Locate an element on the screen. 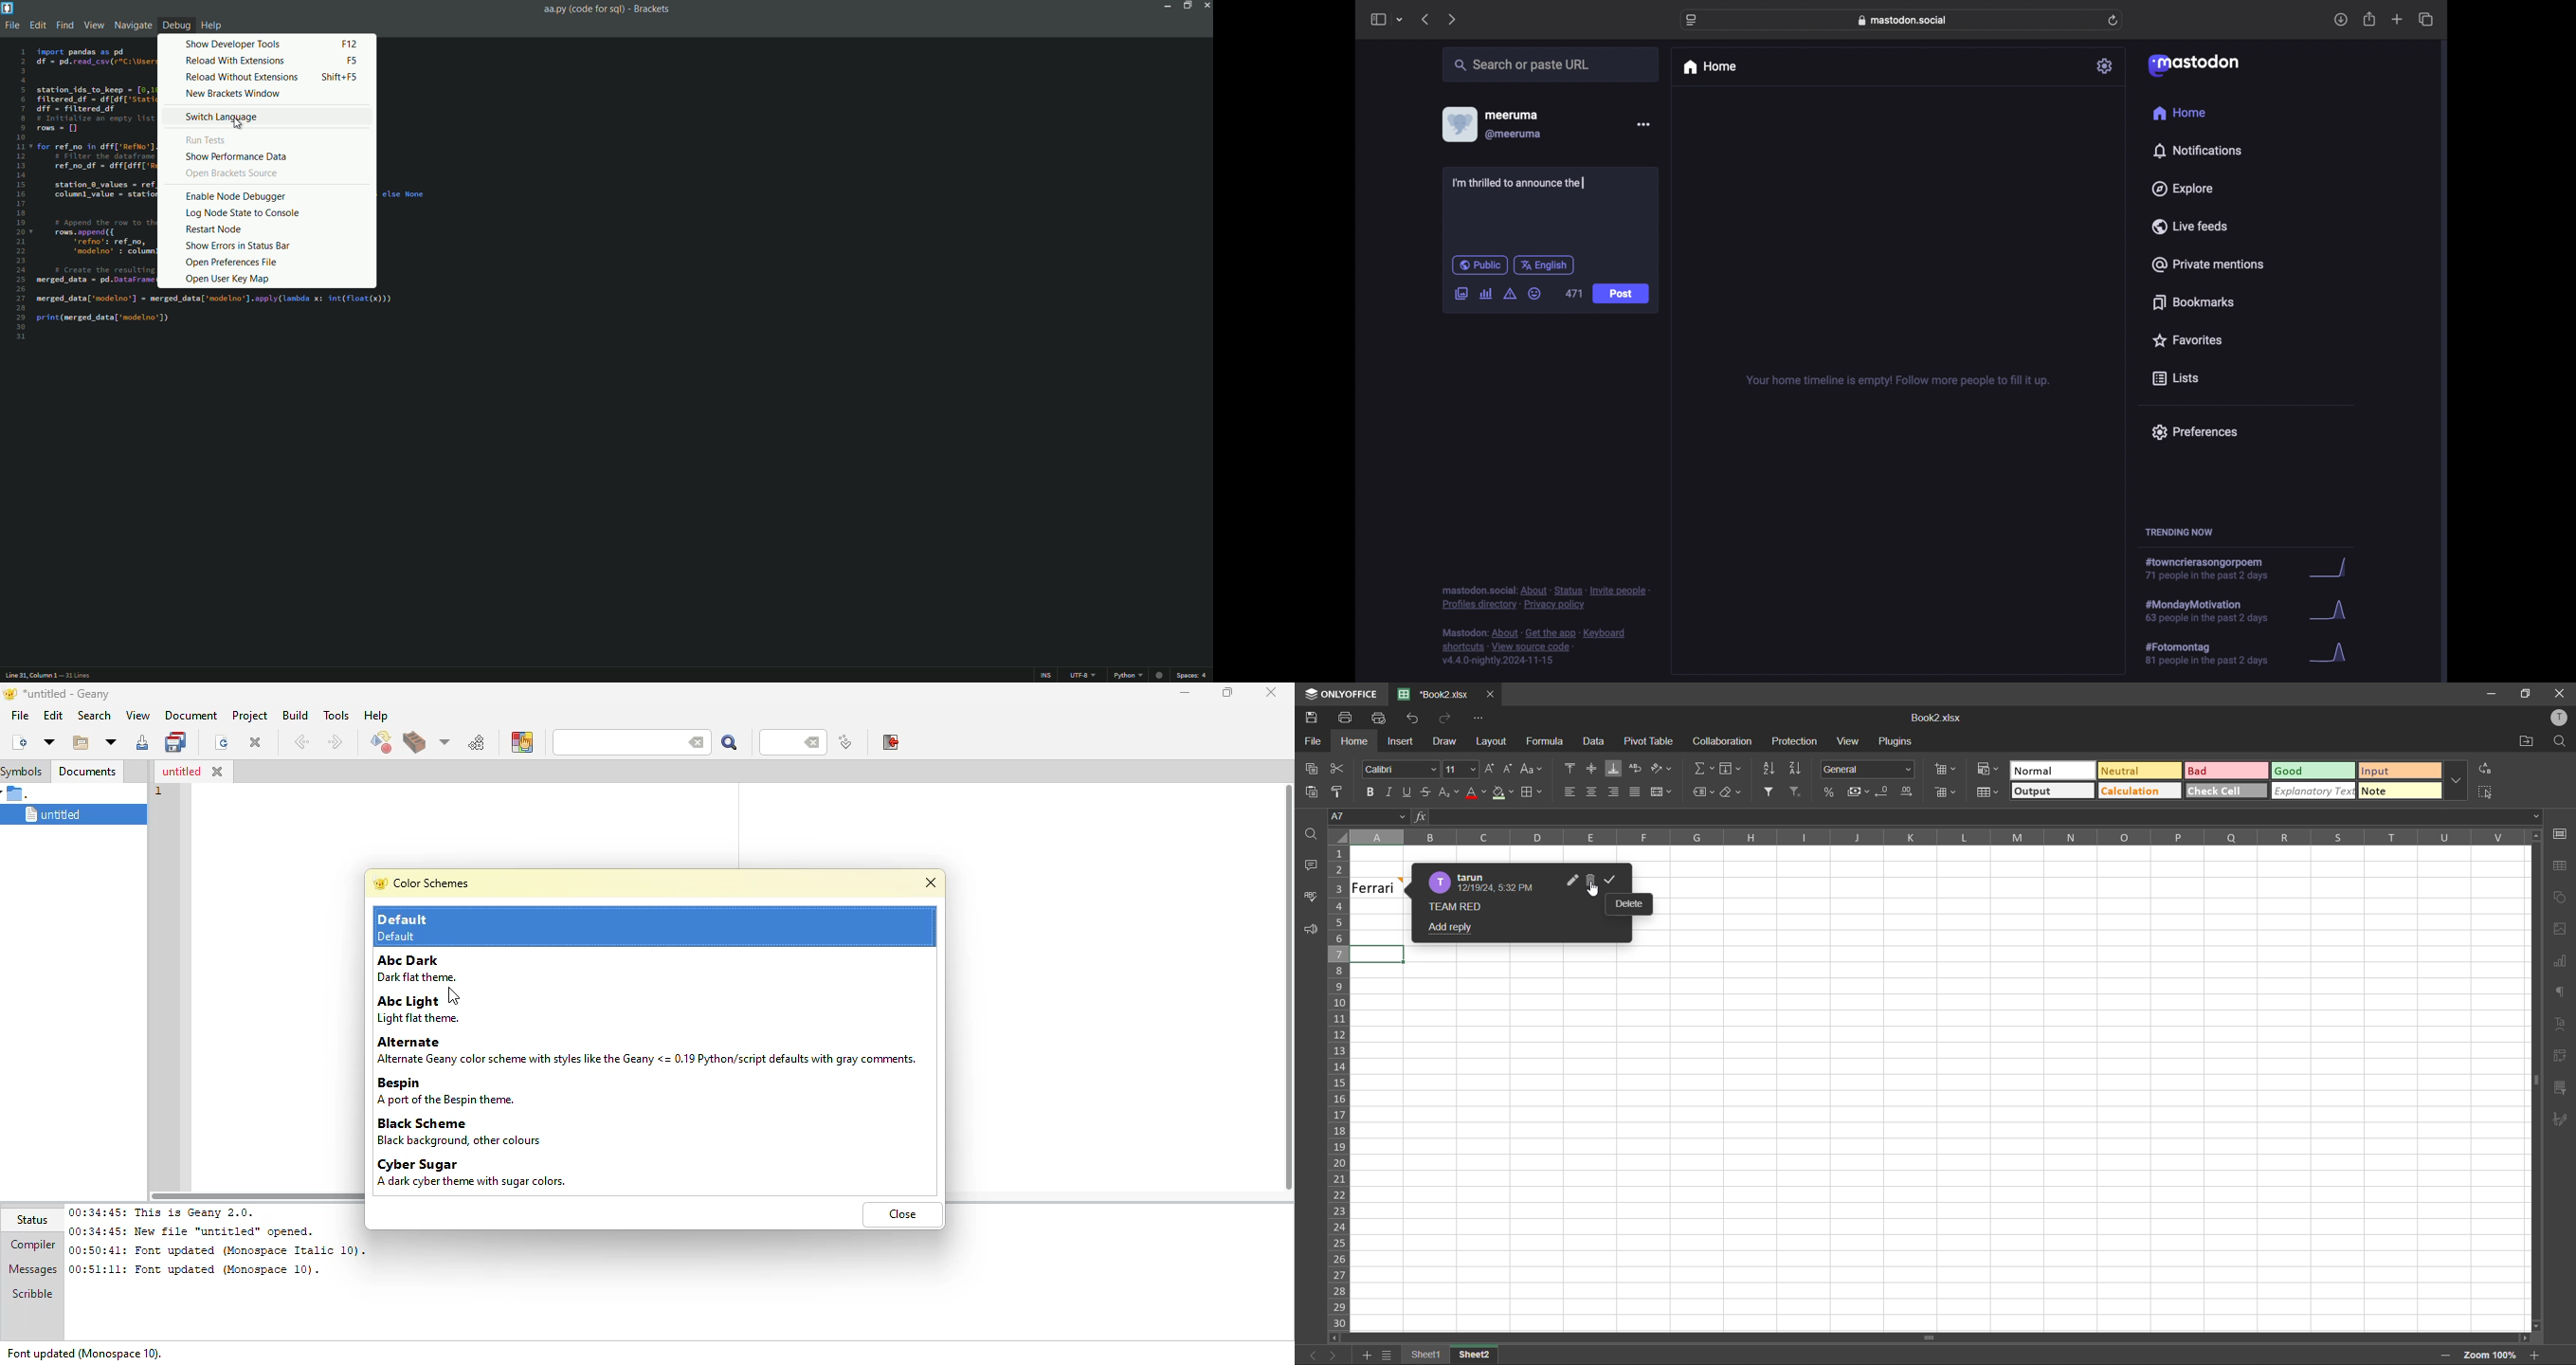 This screenshot has height=1372, width=2576. minimize is located at coordinates (2493, 694).